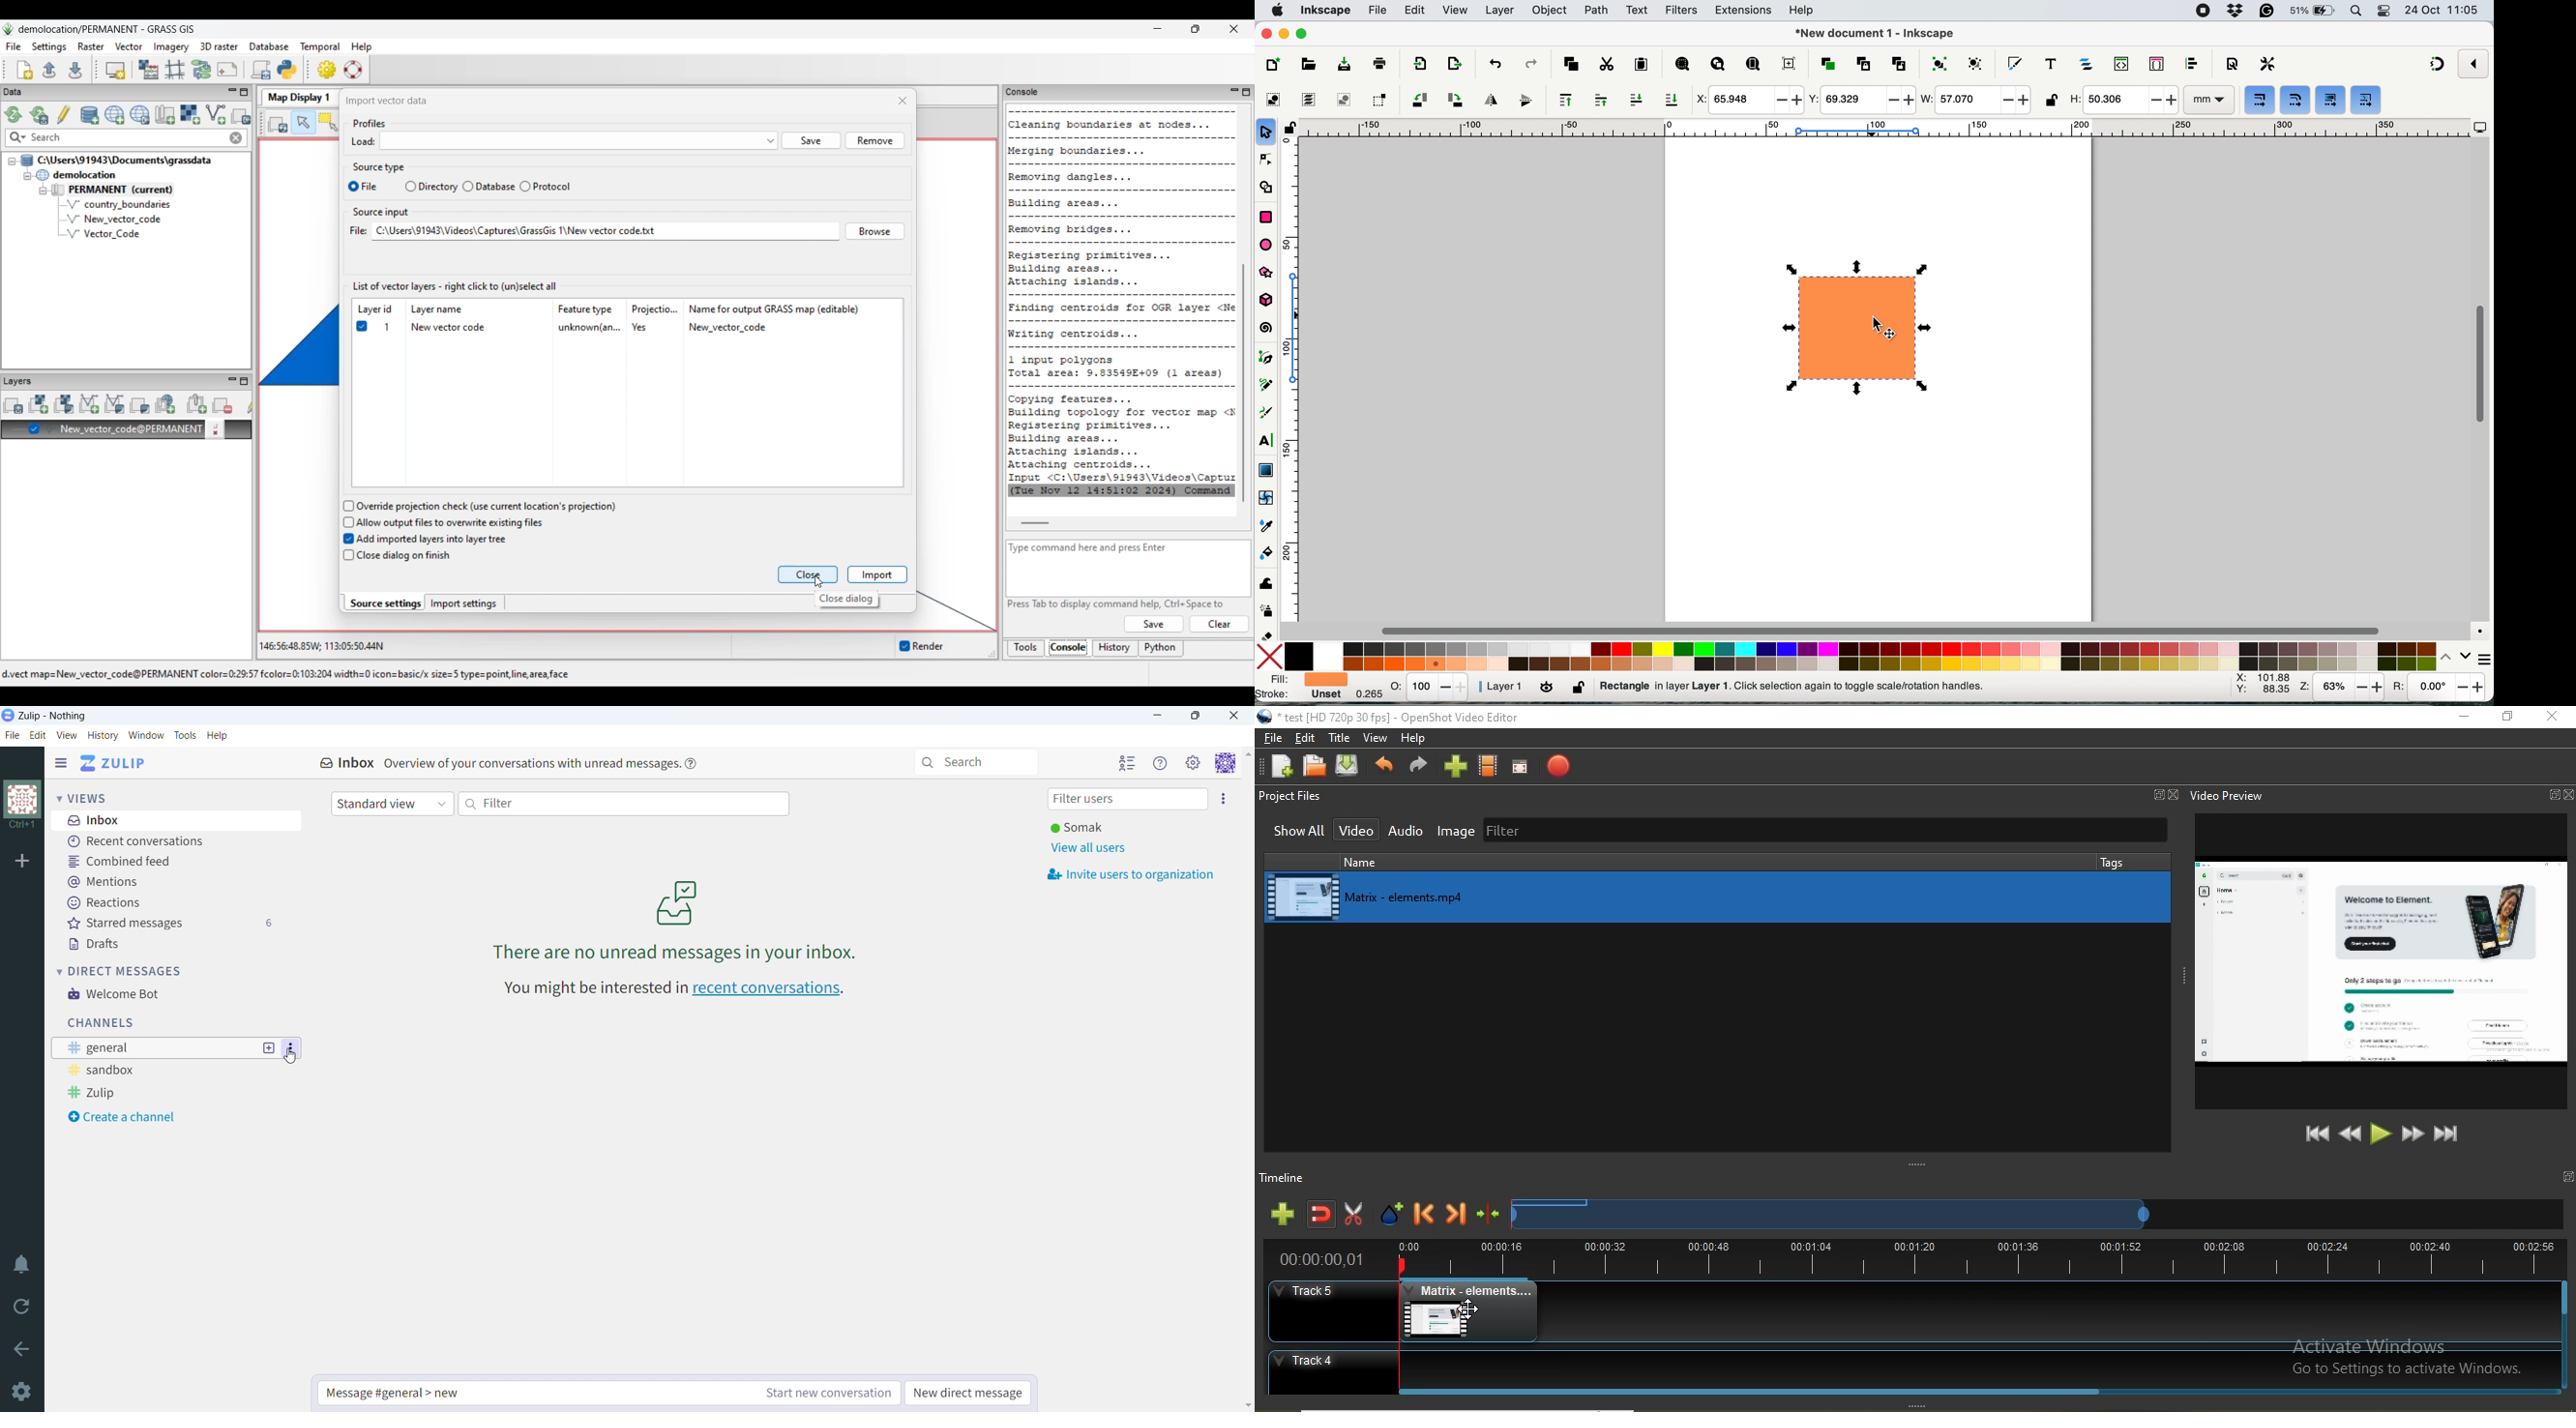  Describe the element at coordinates (1418, 769) in the screenshot. I see `Redo` at that location.